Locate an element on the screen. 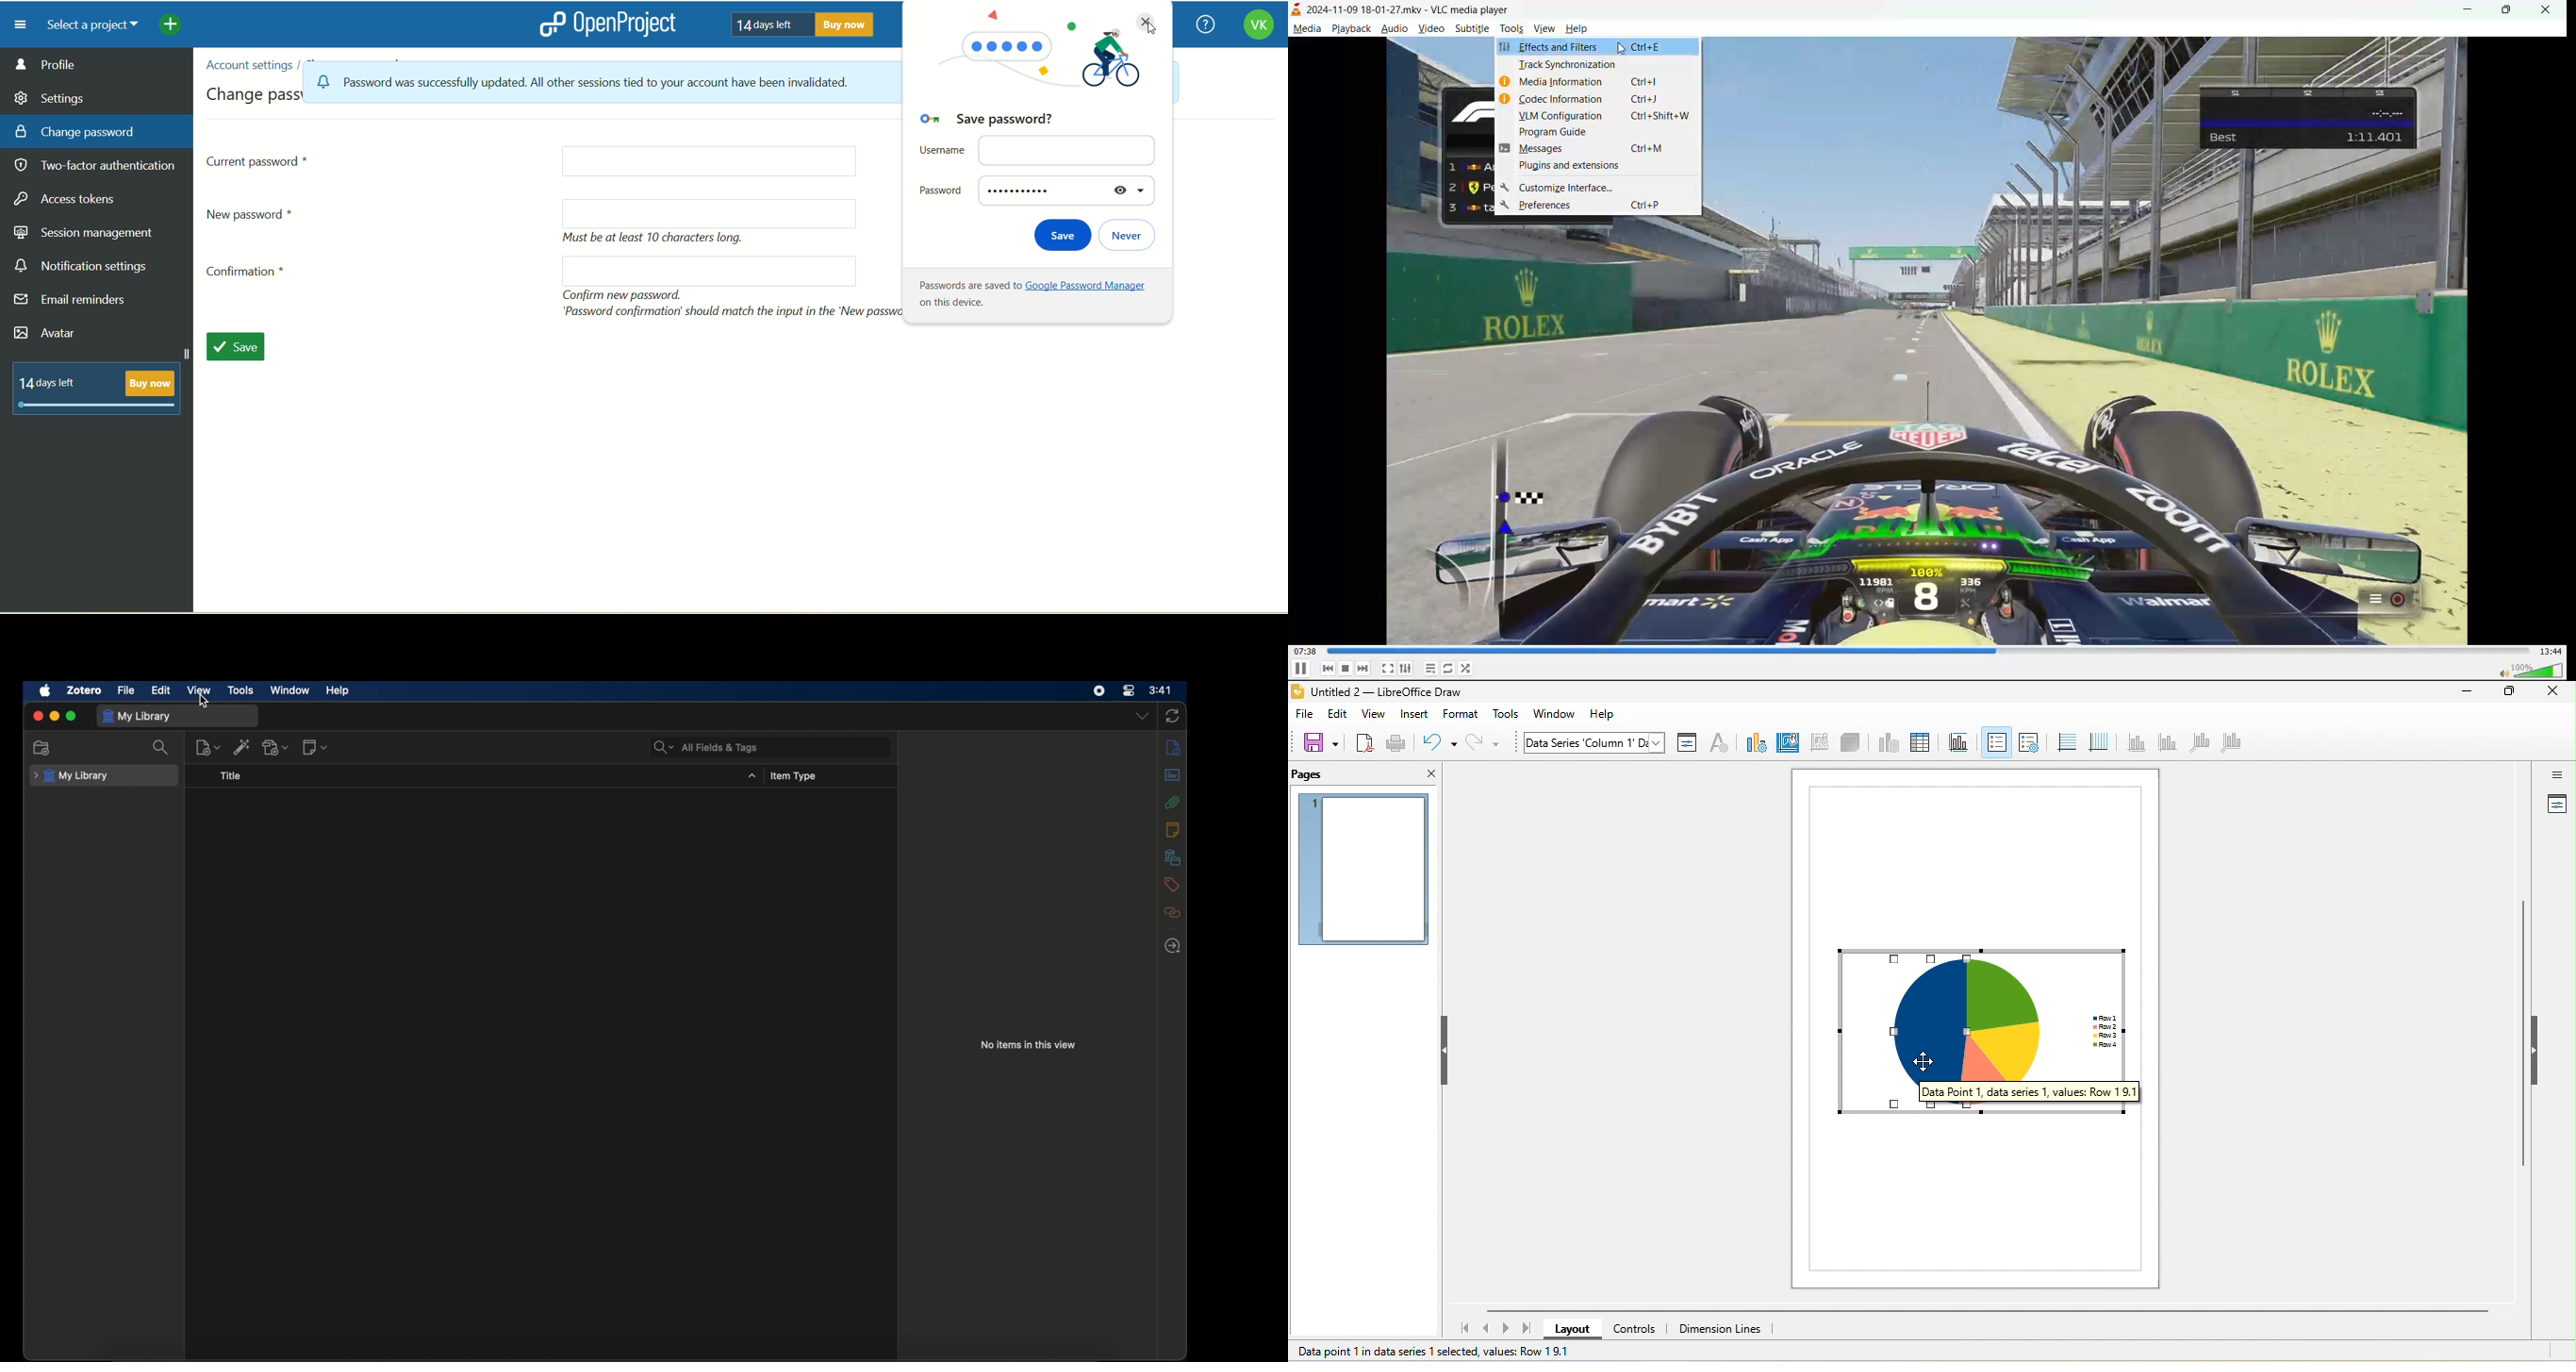 The image size is (2576, 1372). add item by identifier is located at coordinates (242, 747).